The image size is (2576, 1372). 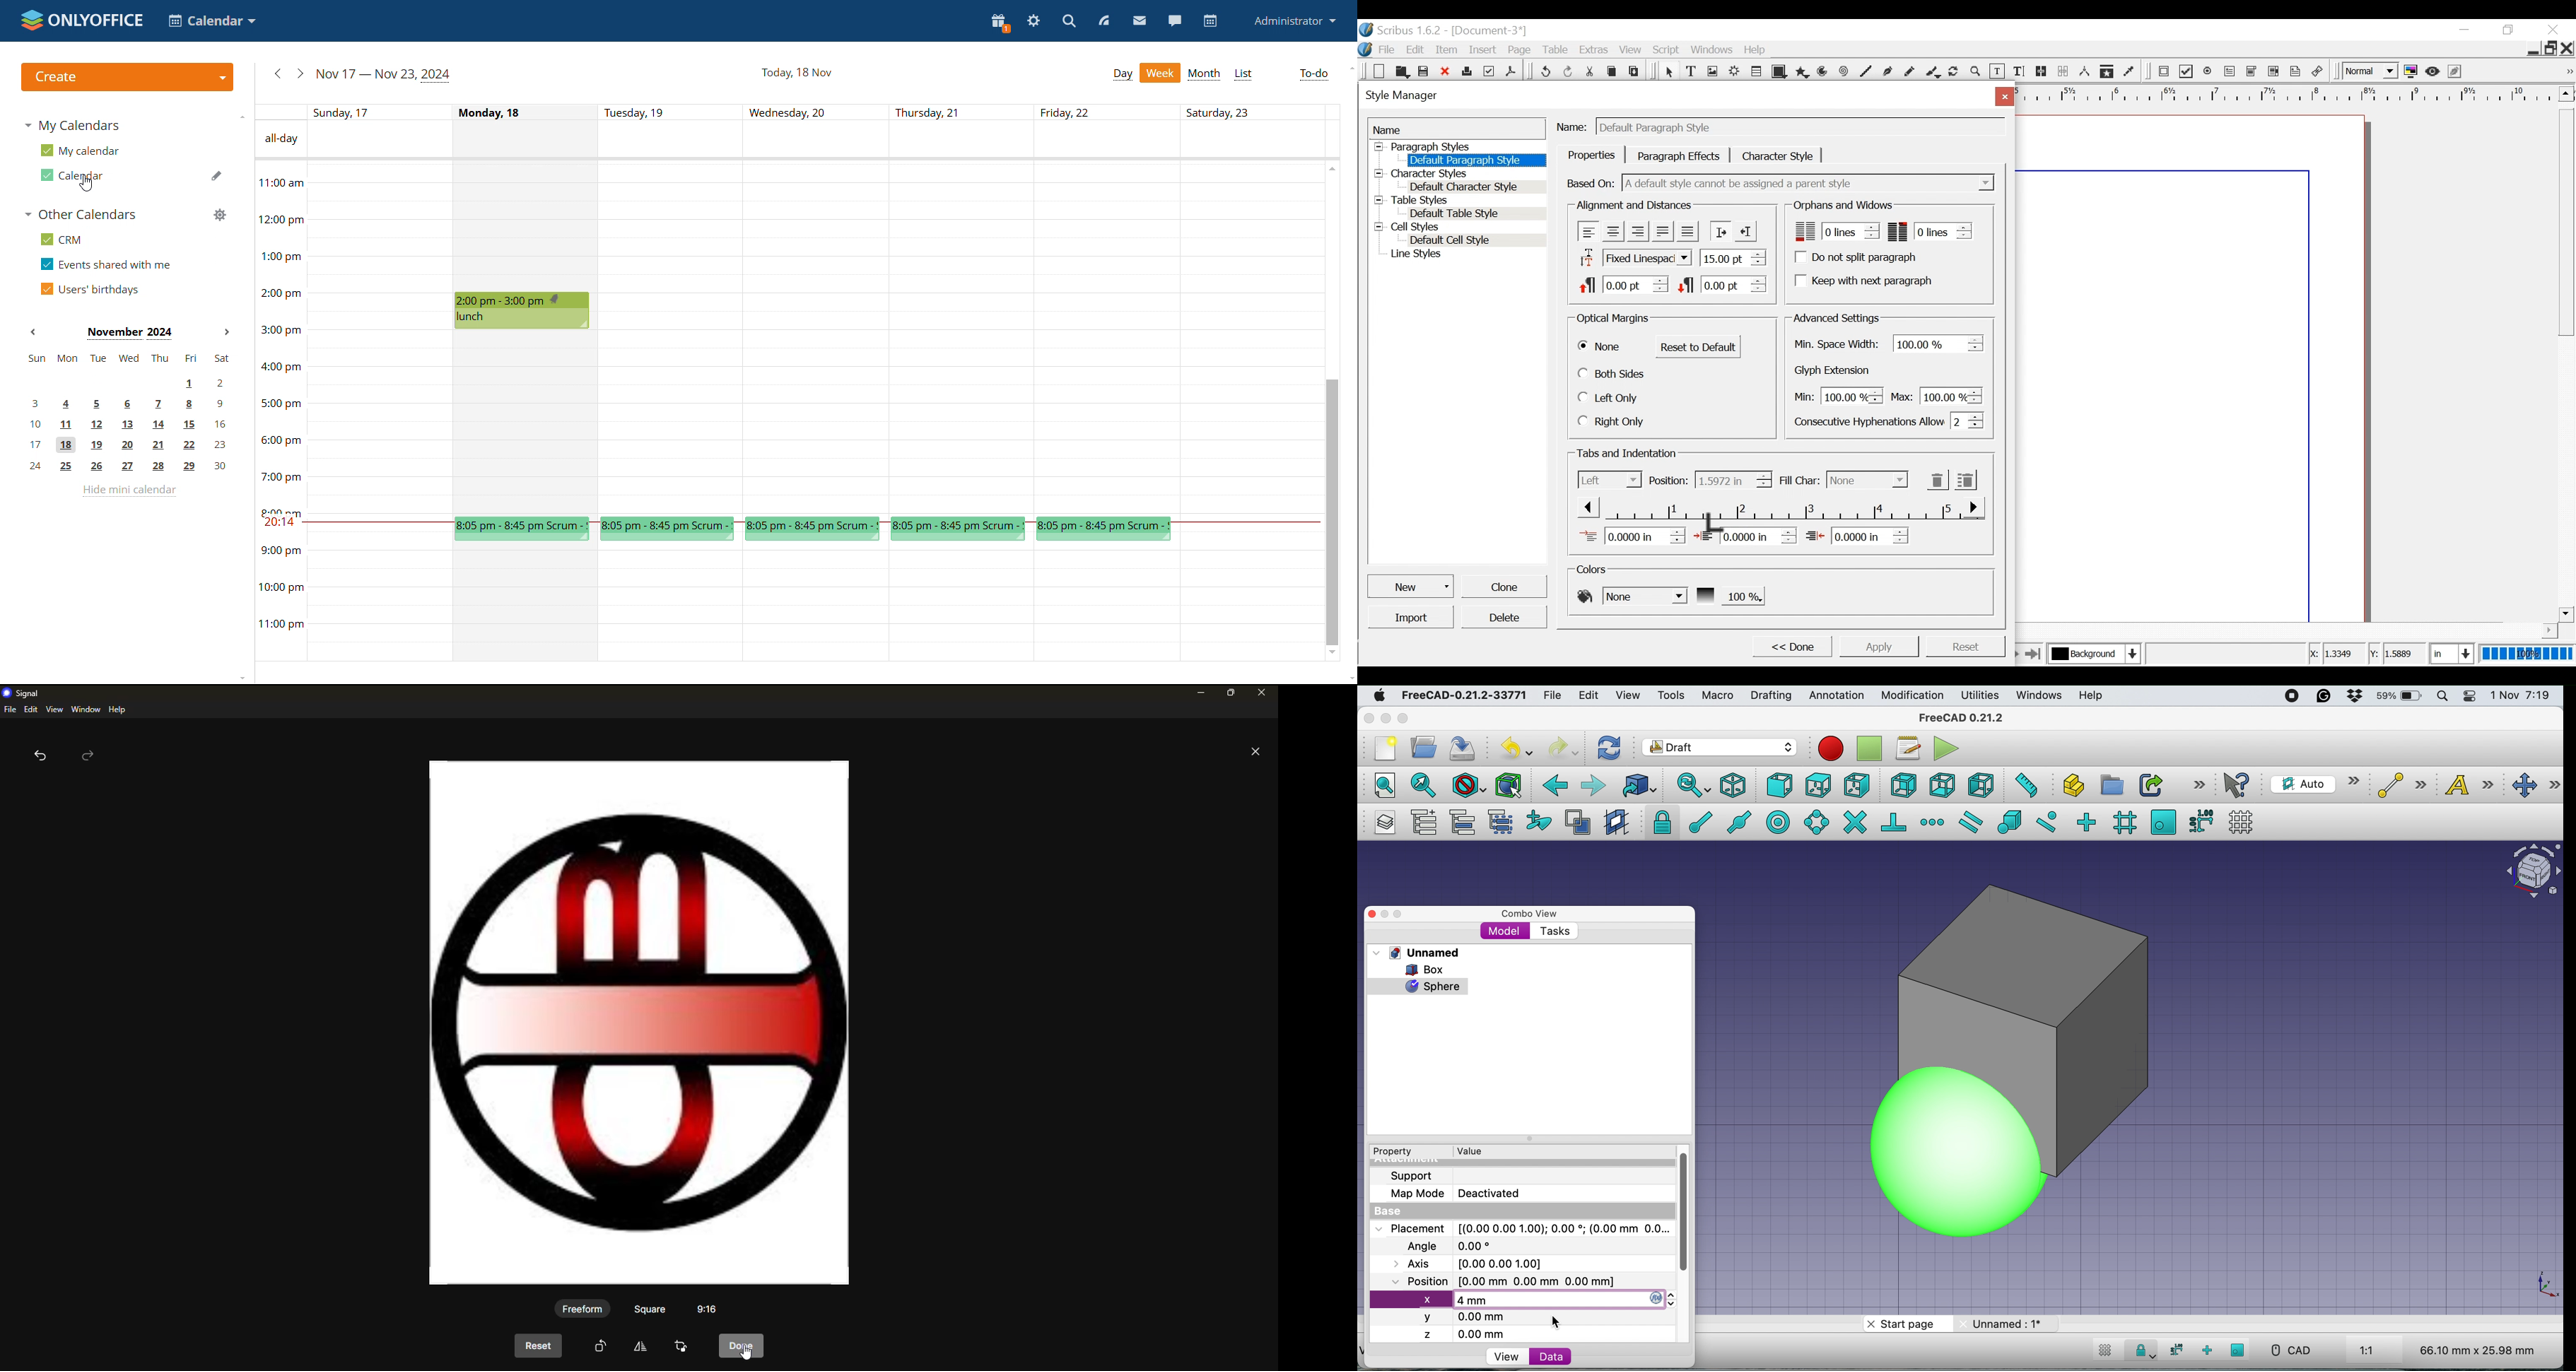 What do you see at coordinates (1691, 72) in the screenshot?
I see `Text Frame` at bounding box center [1691, 72].